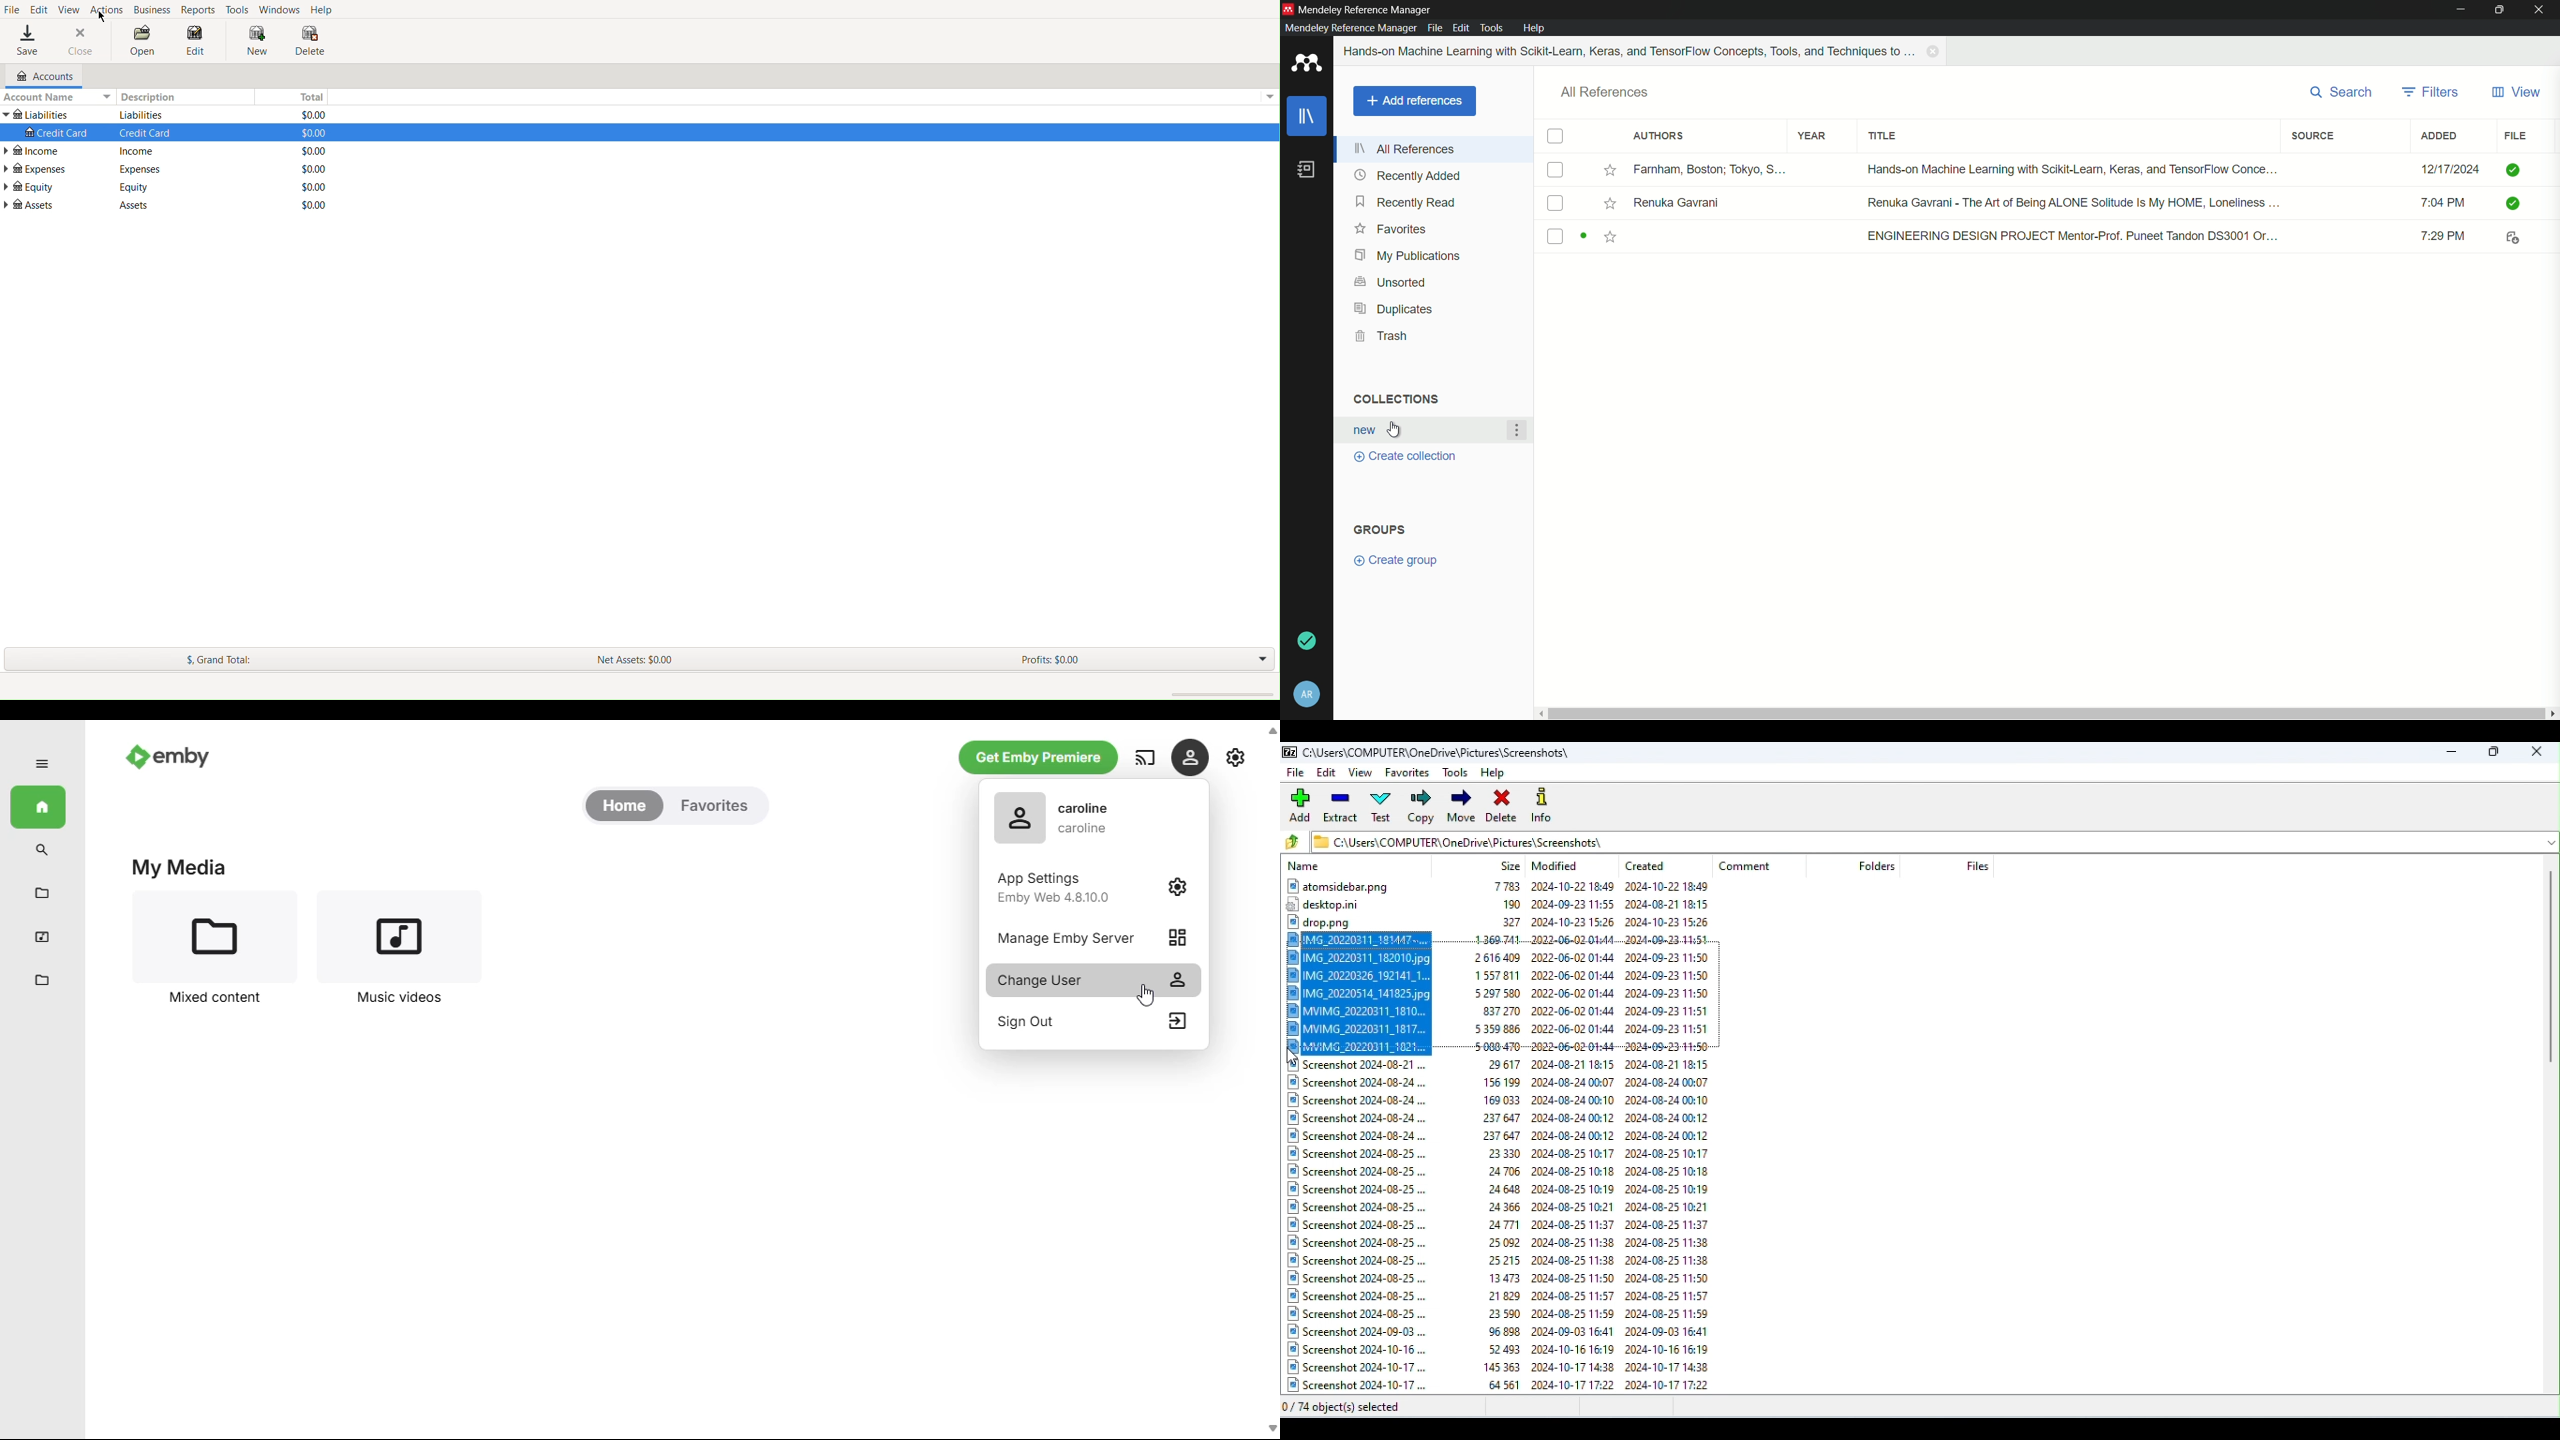  I want to click on music videos, so click(395, 951).